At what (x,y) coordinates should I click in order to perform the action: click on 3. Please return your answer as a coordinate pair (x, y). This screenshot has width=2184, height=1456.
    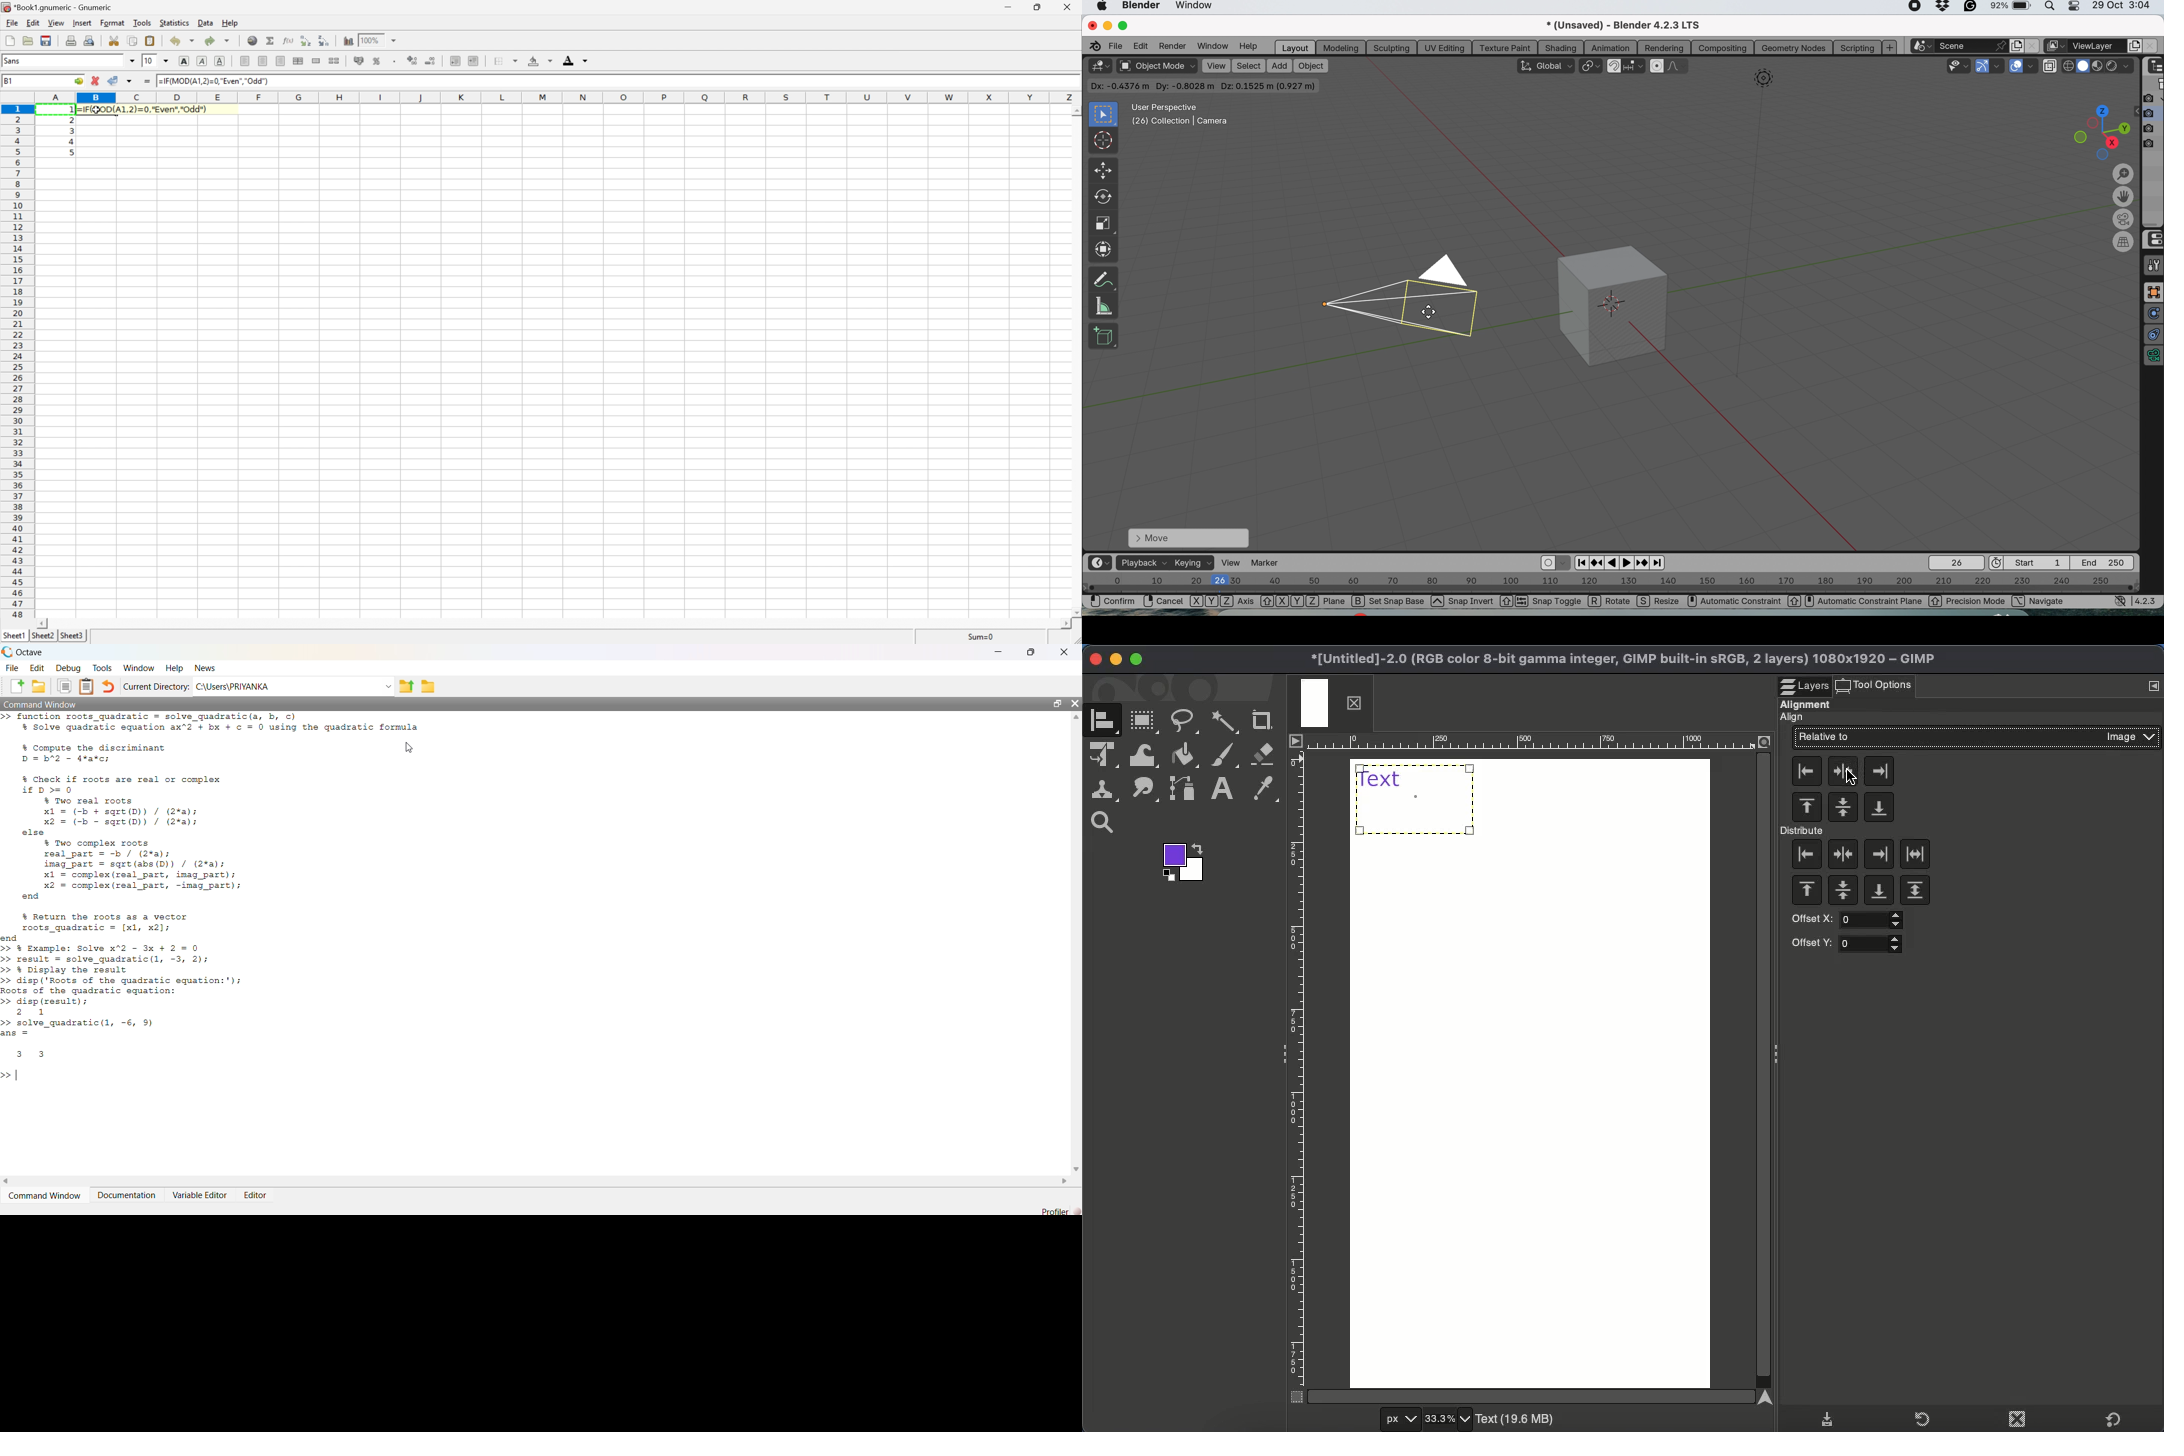
    Looking at the image, I should click on (72, 130).